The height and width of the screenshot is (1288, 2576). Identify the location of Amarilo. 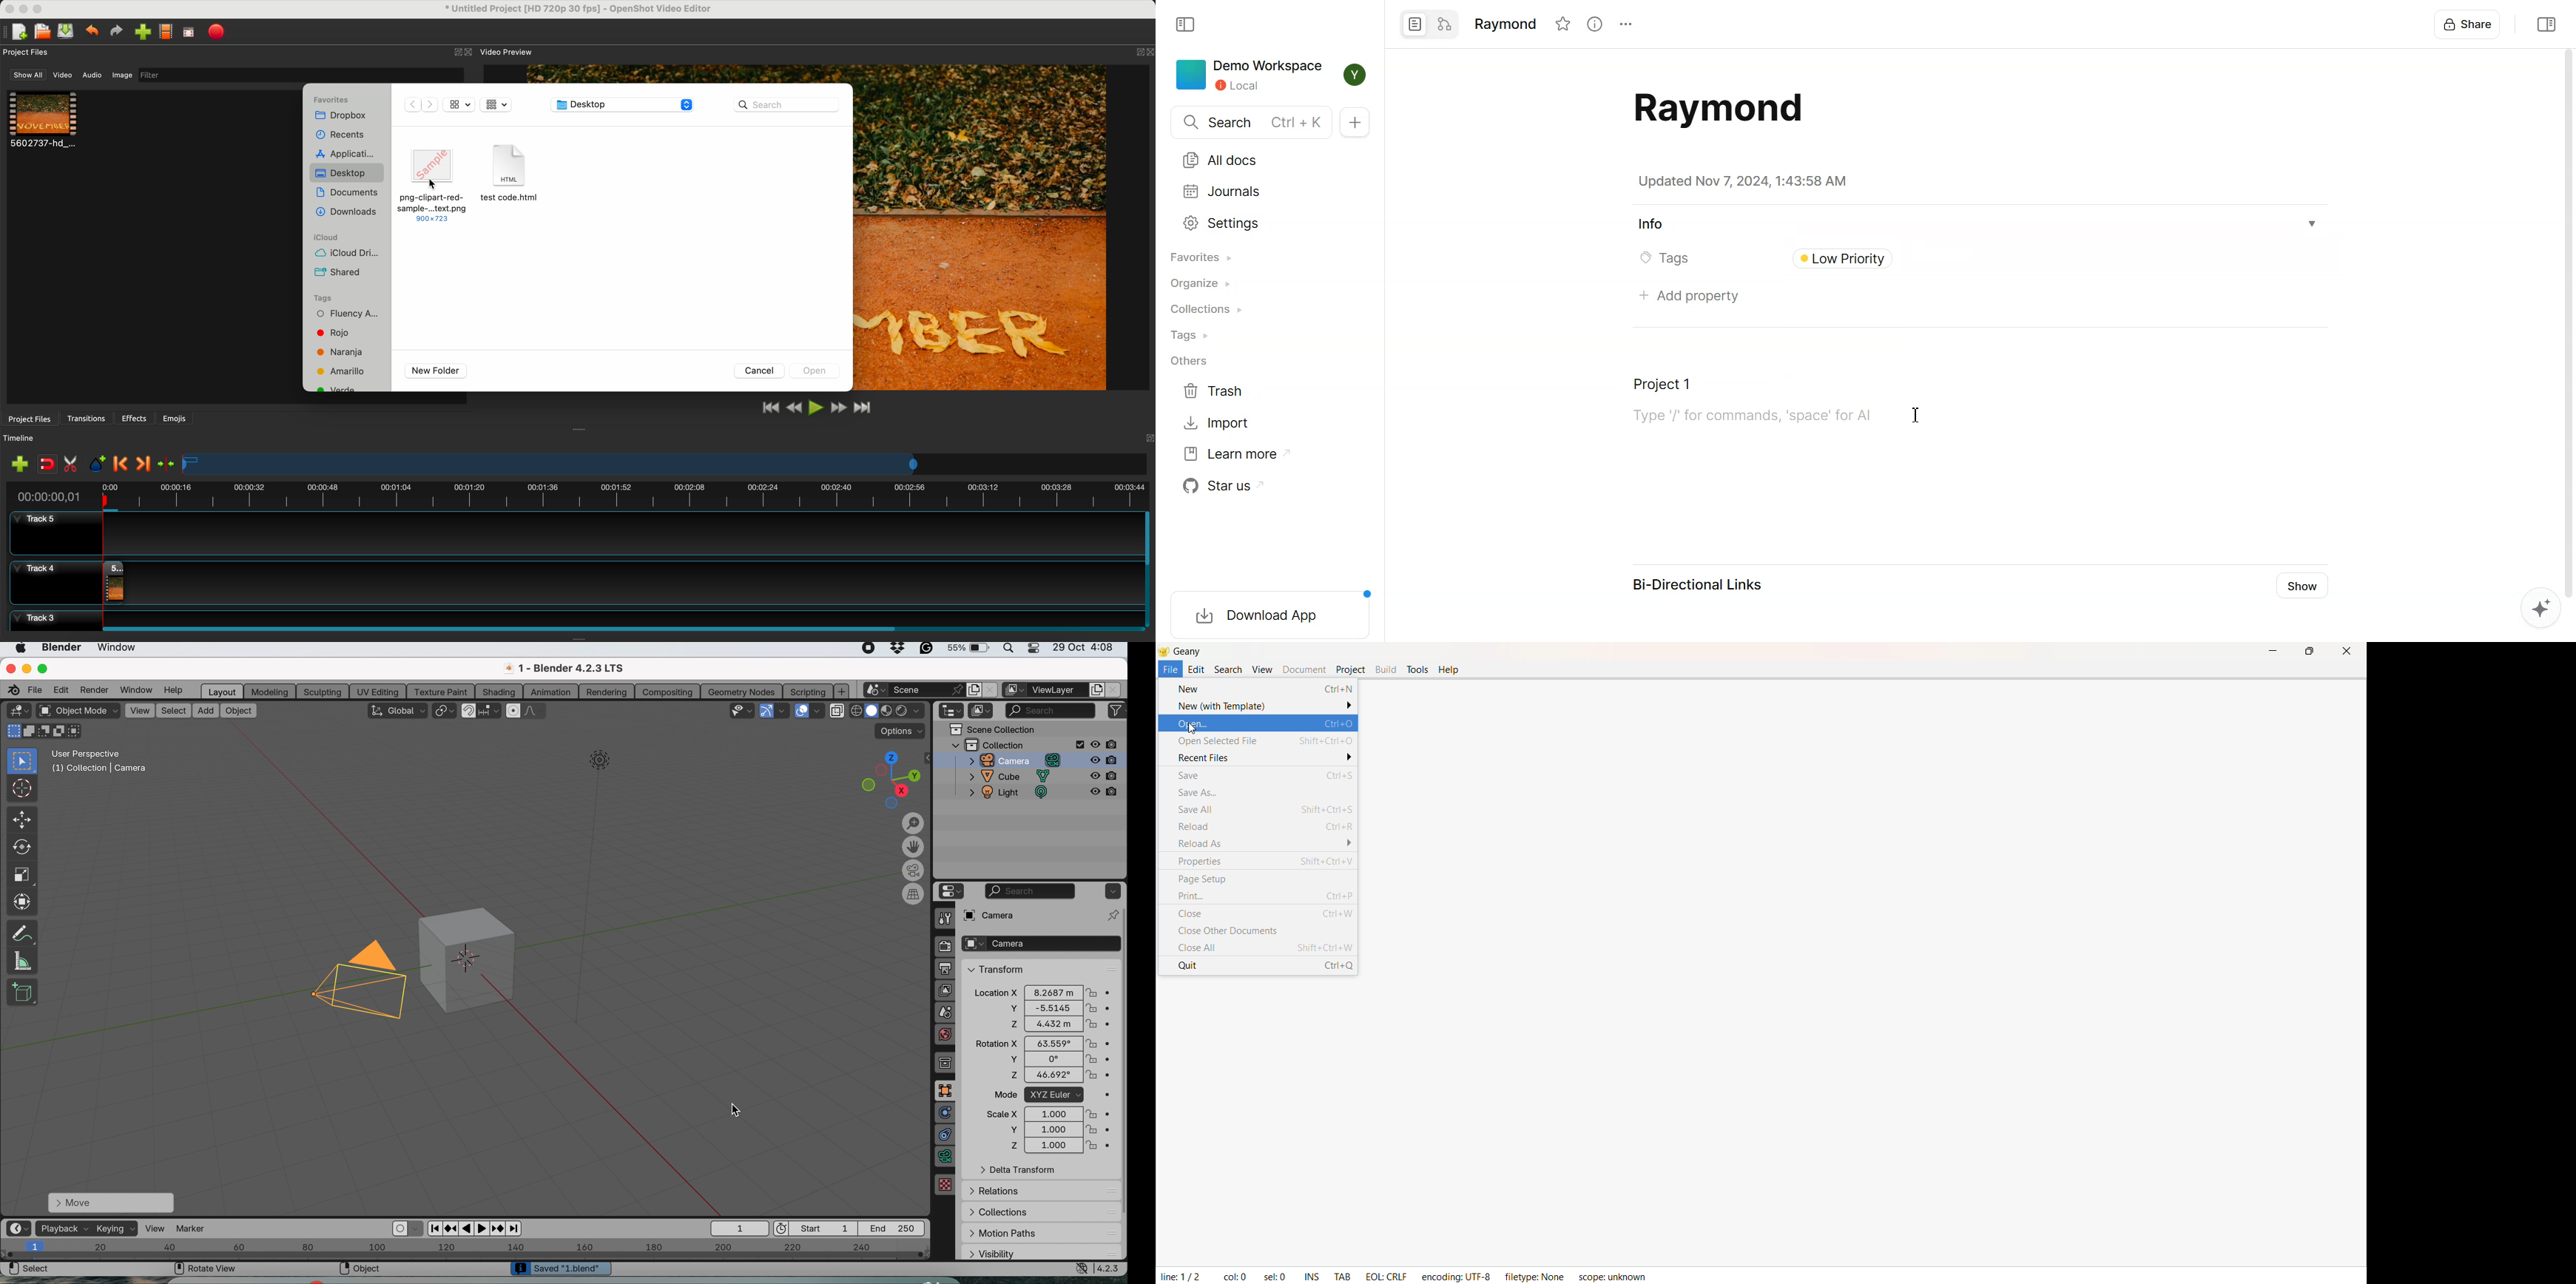
(344, 372).